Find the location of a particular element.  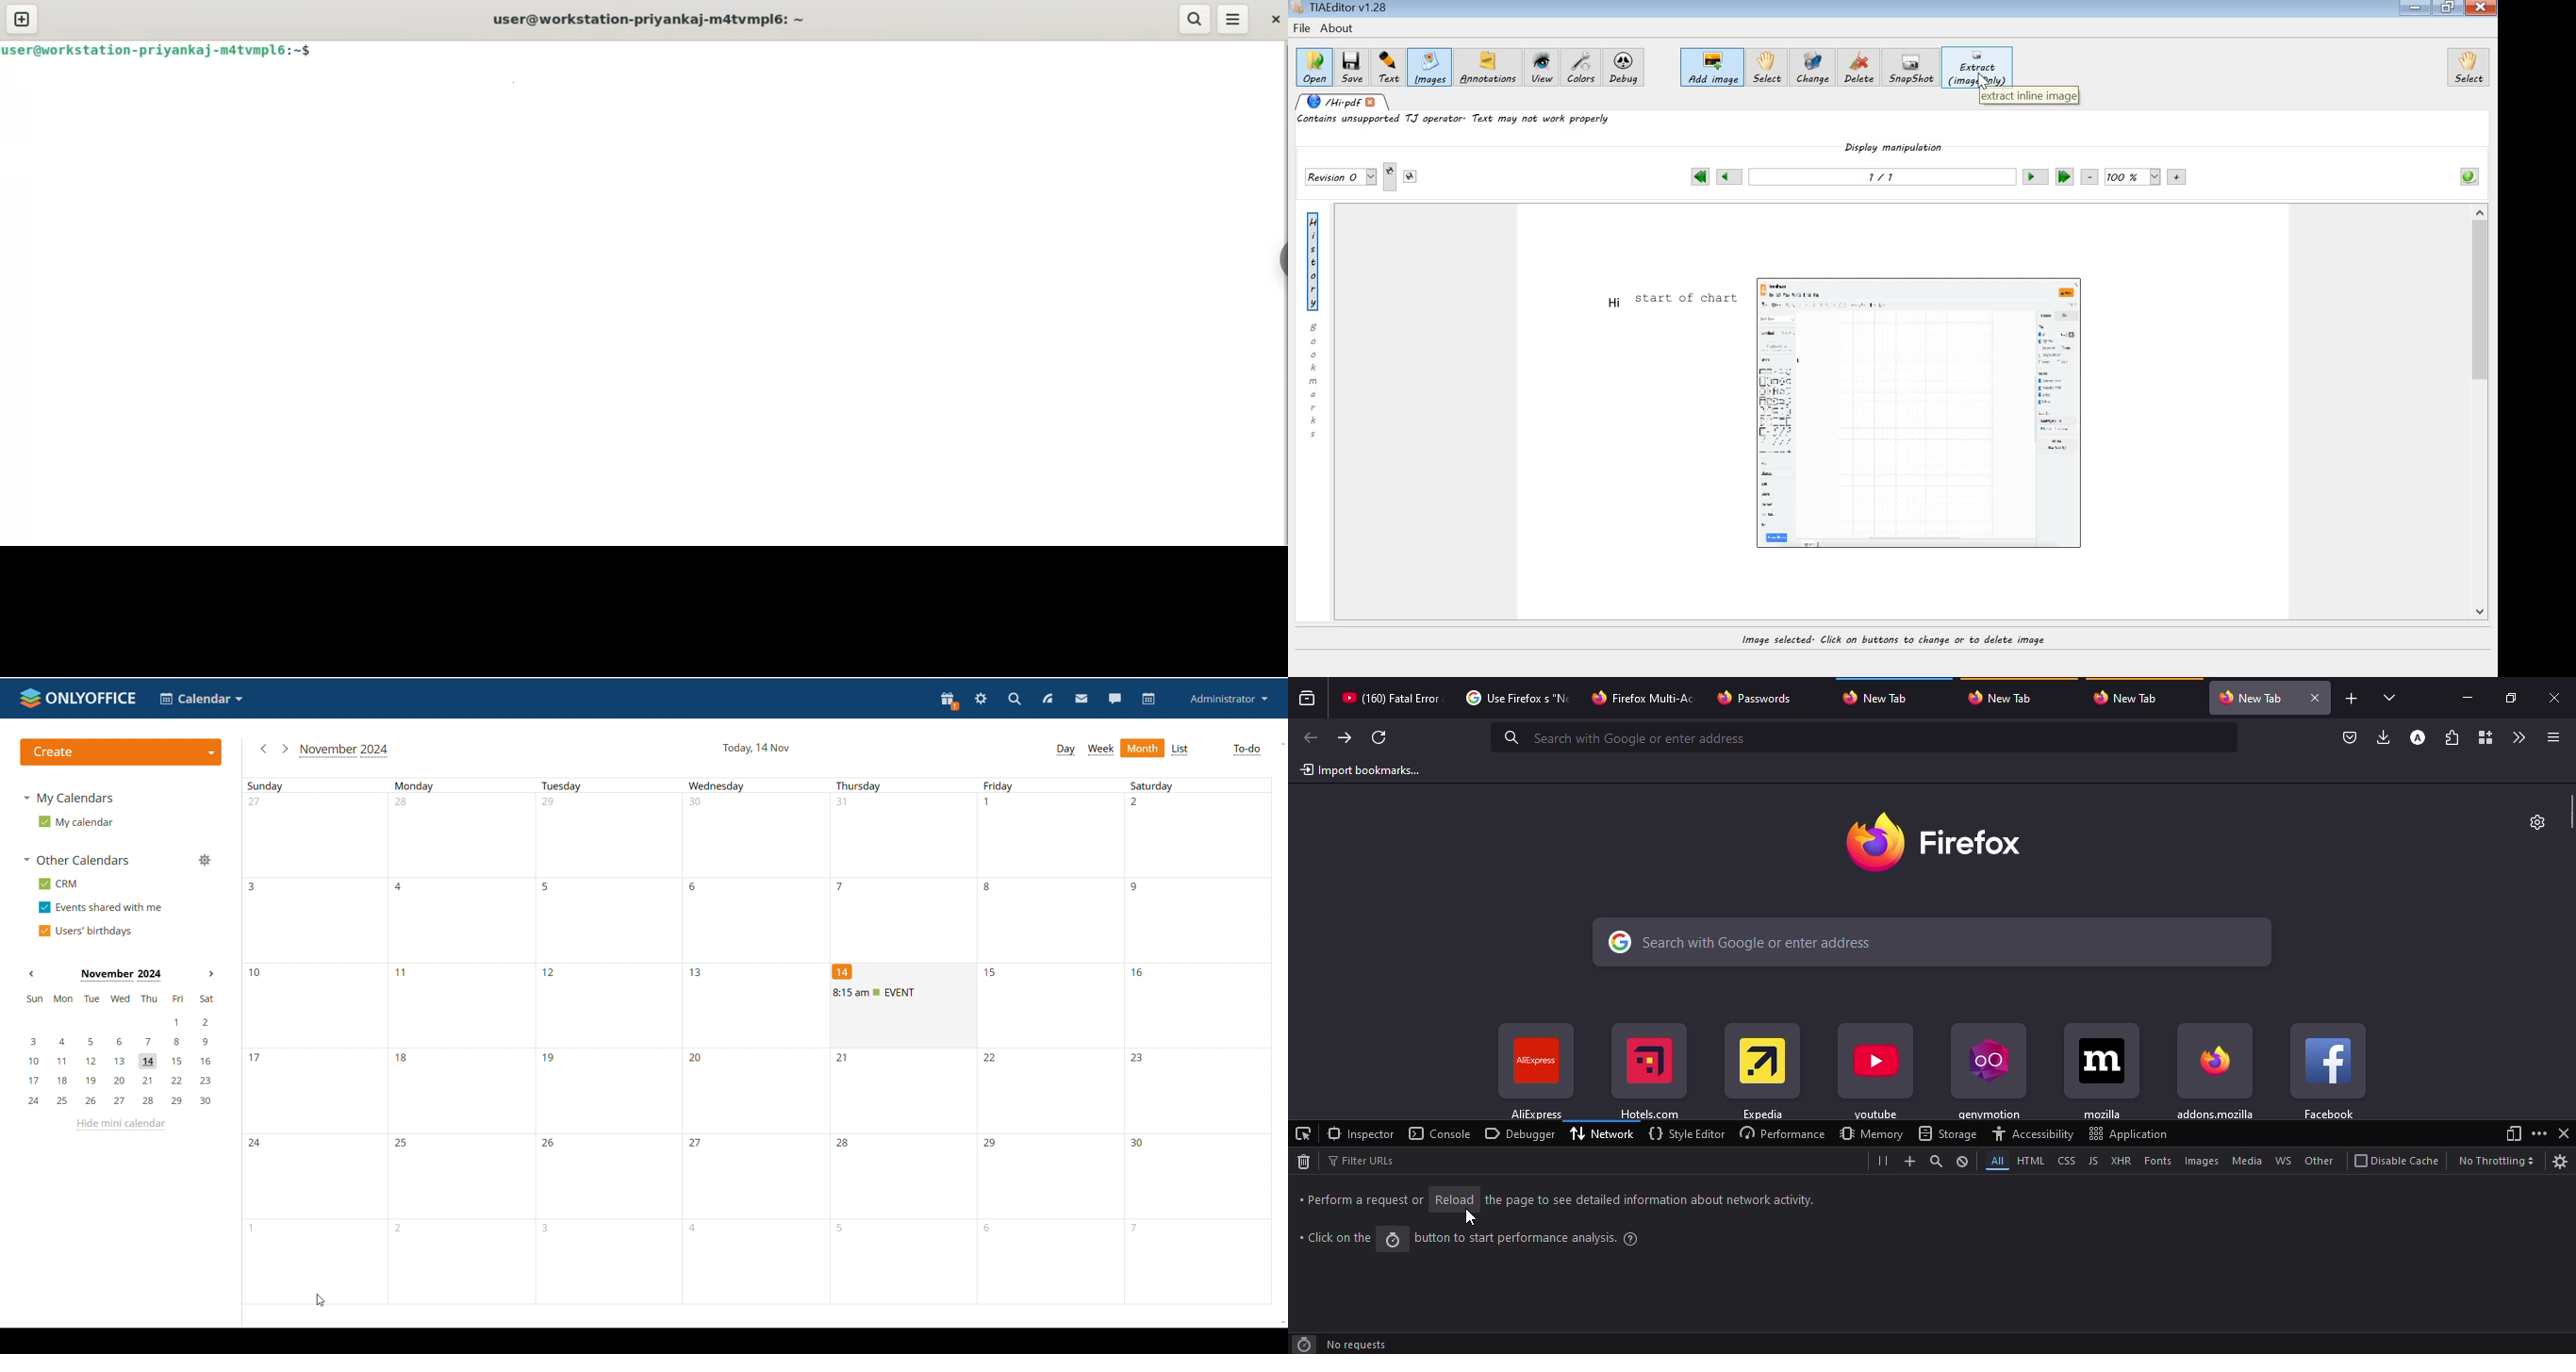

images is located at coordinates (2199, 1162).